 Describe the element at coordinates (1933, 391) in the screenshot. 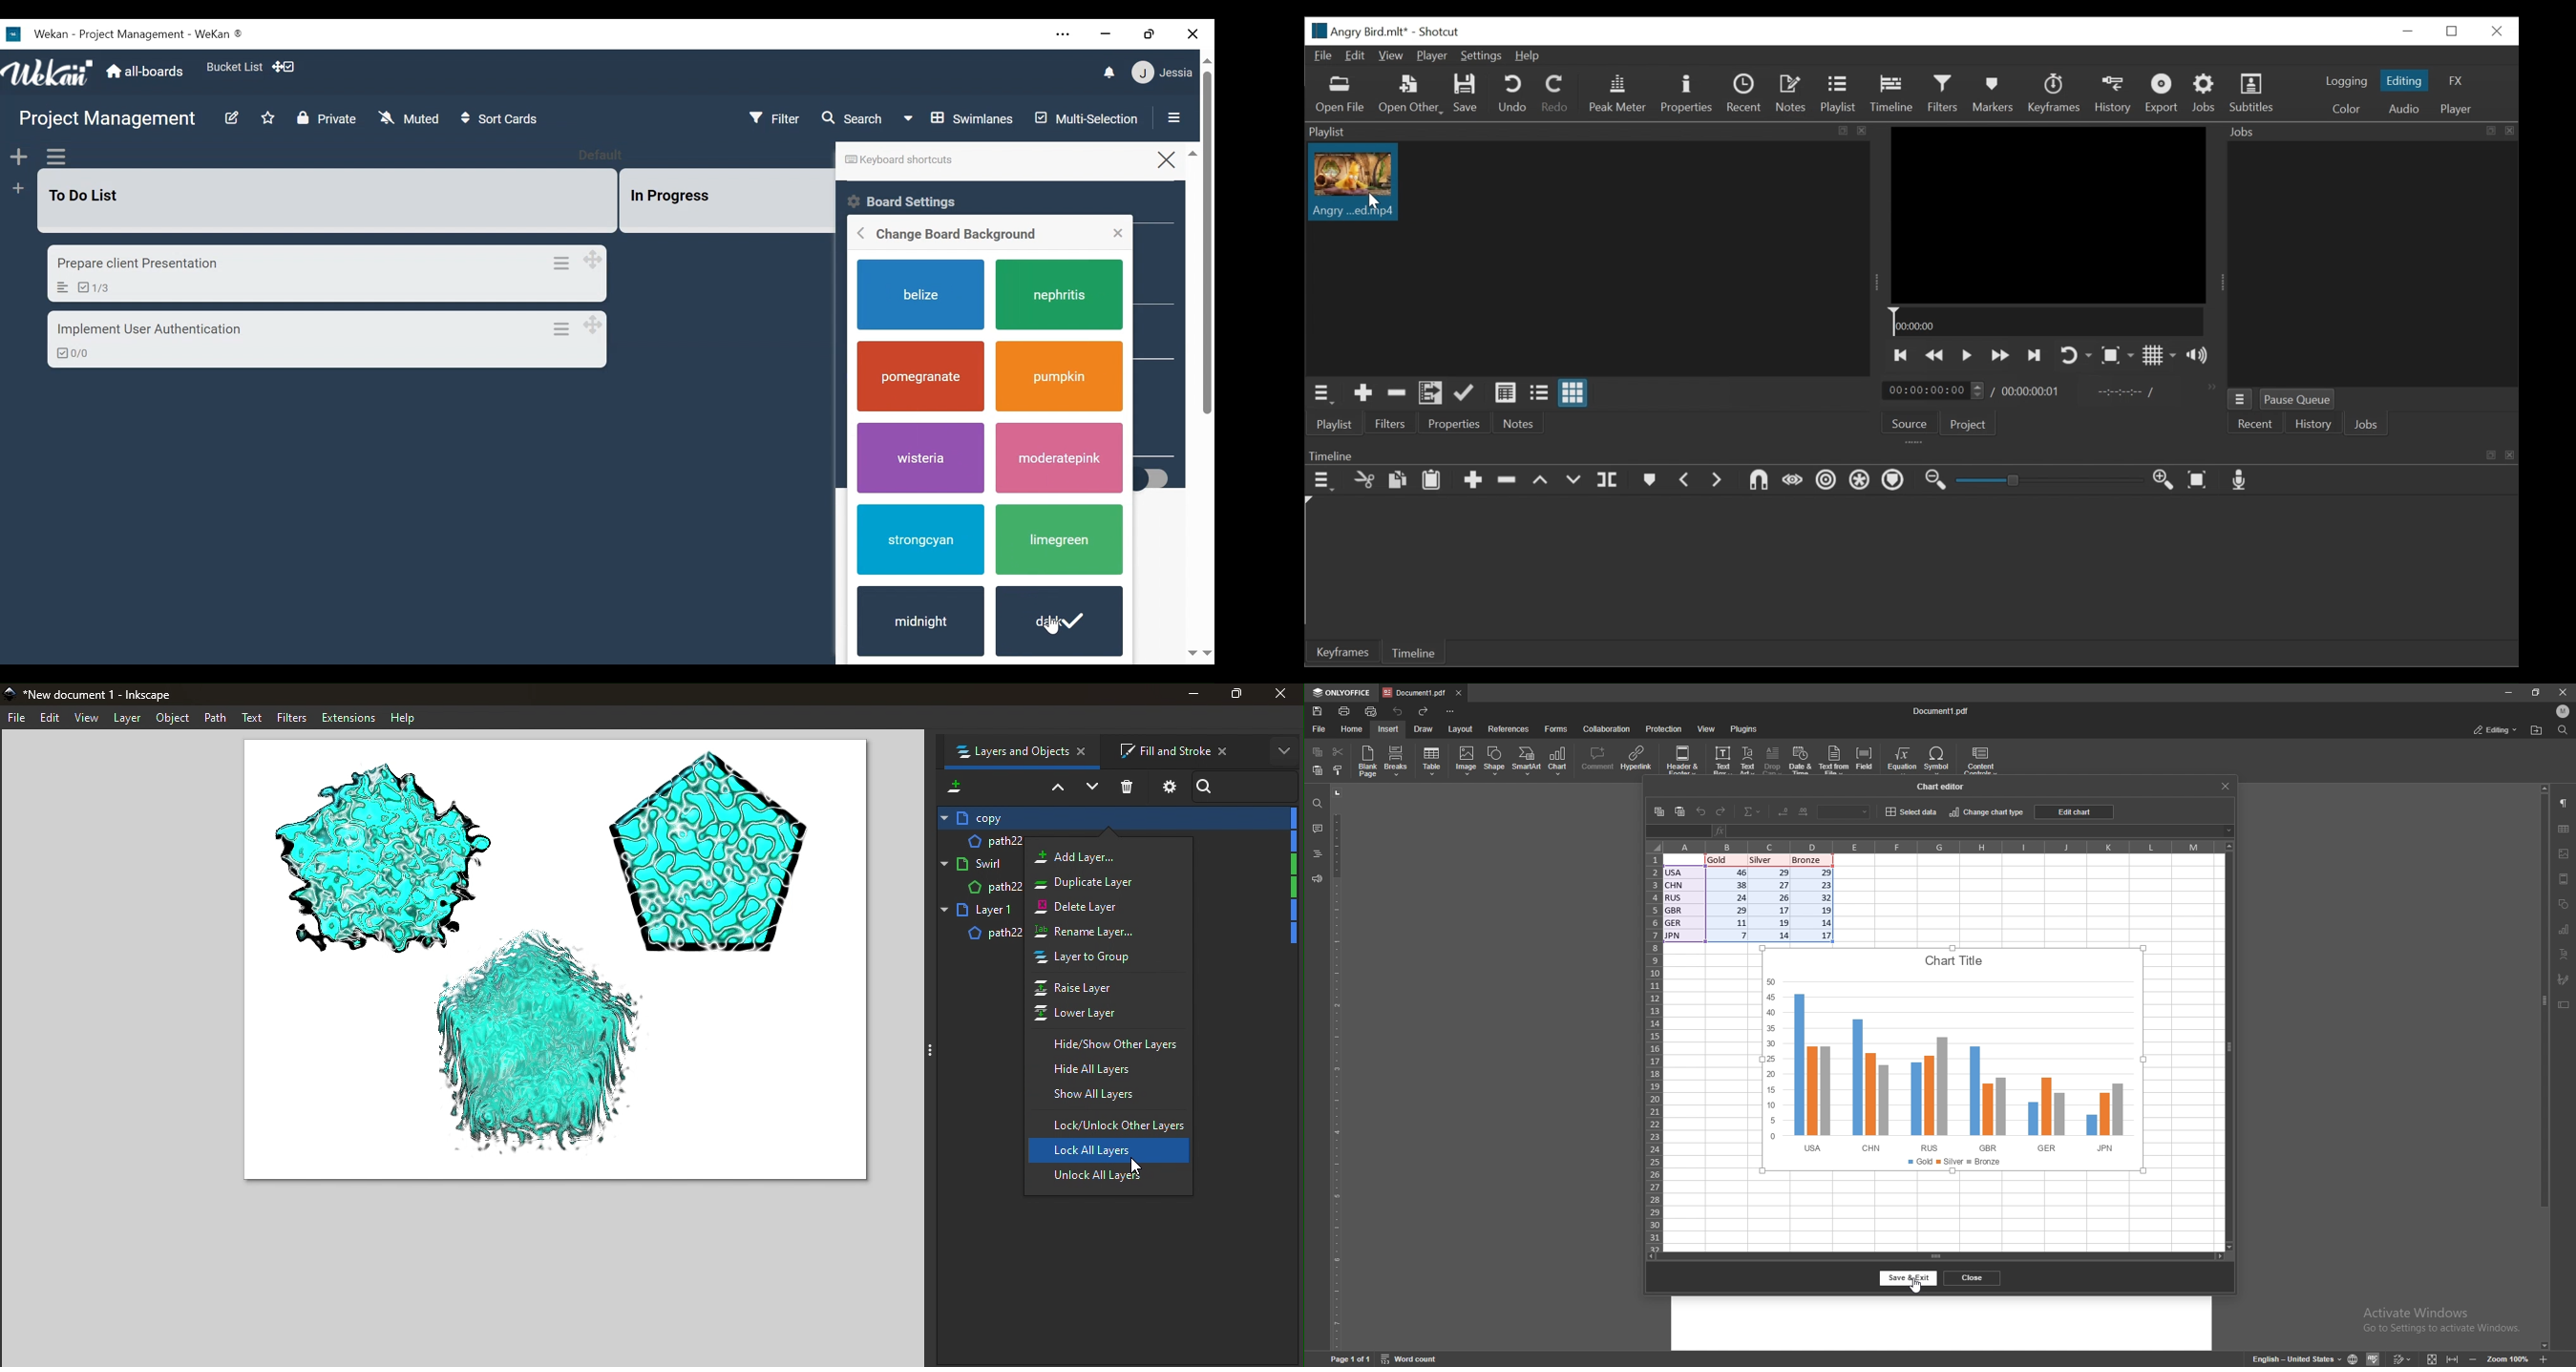

I see `time` at that location.